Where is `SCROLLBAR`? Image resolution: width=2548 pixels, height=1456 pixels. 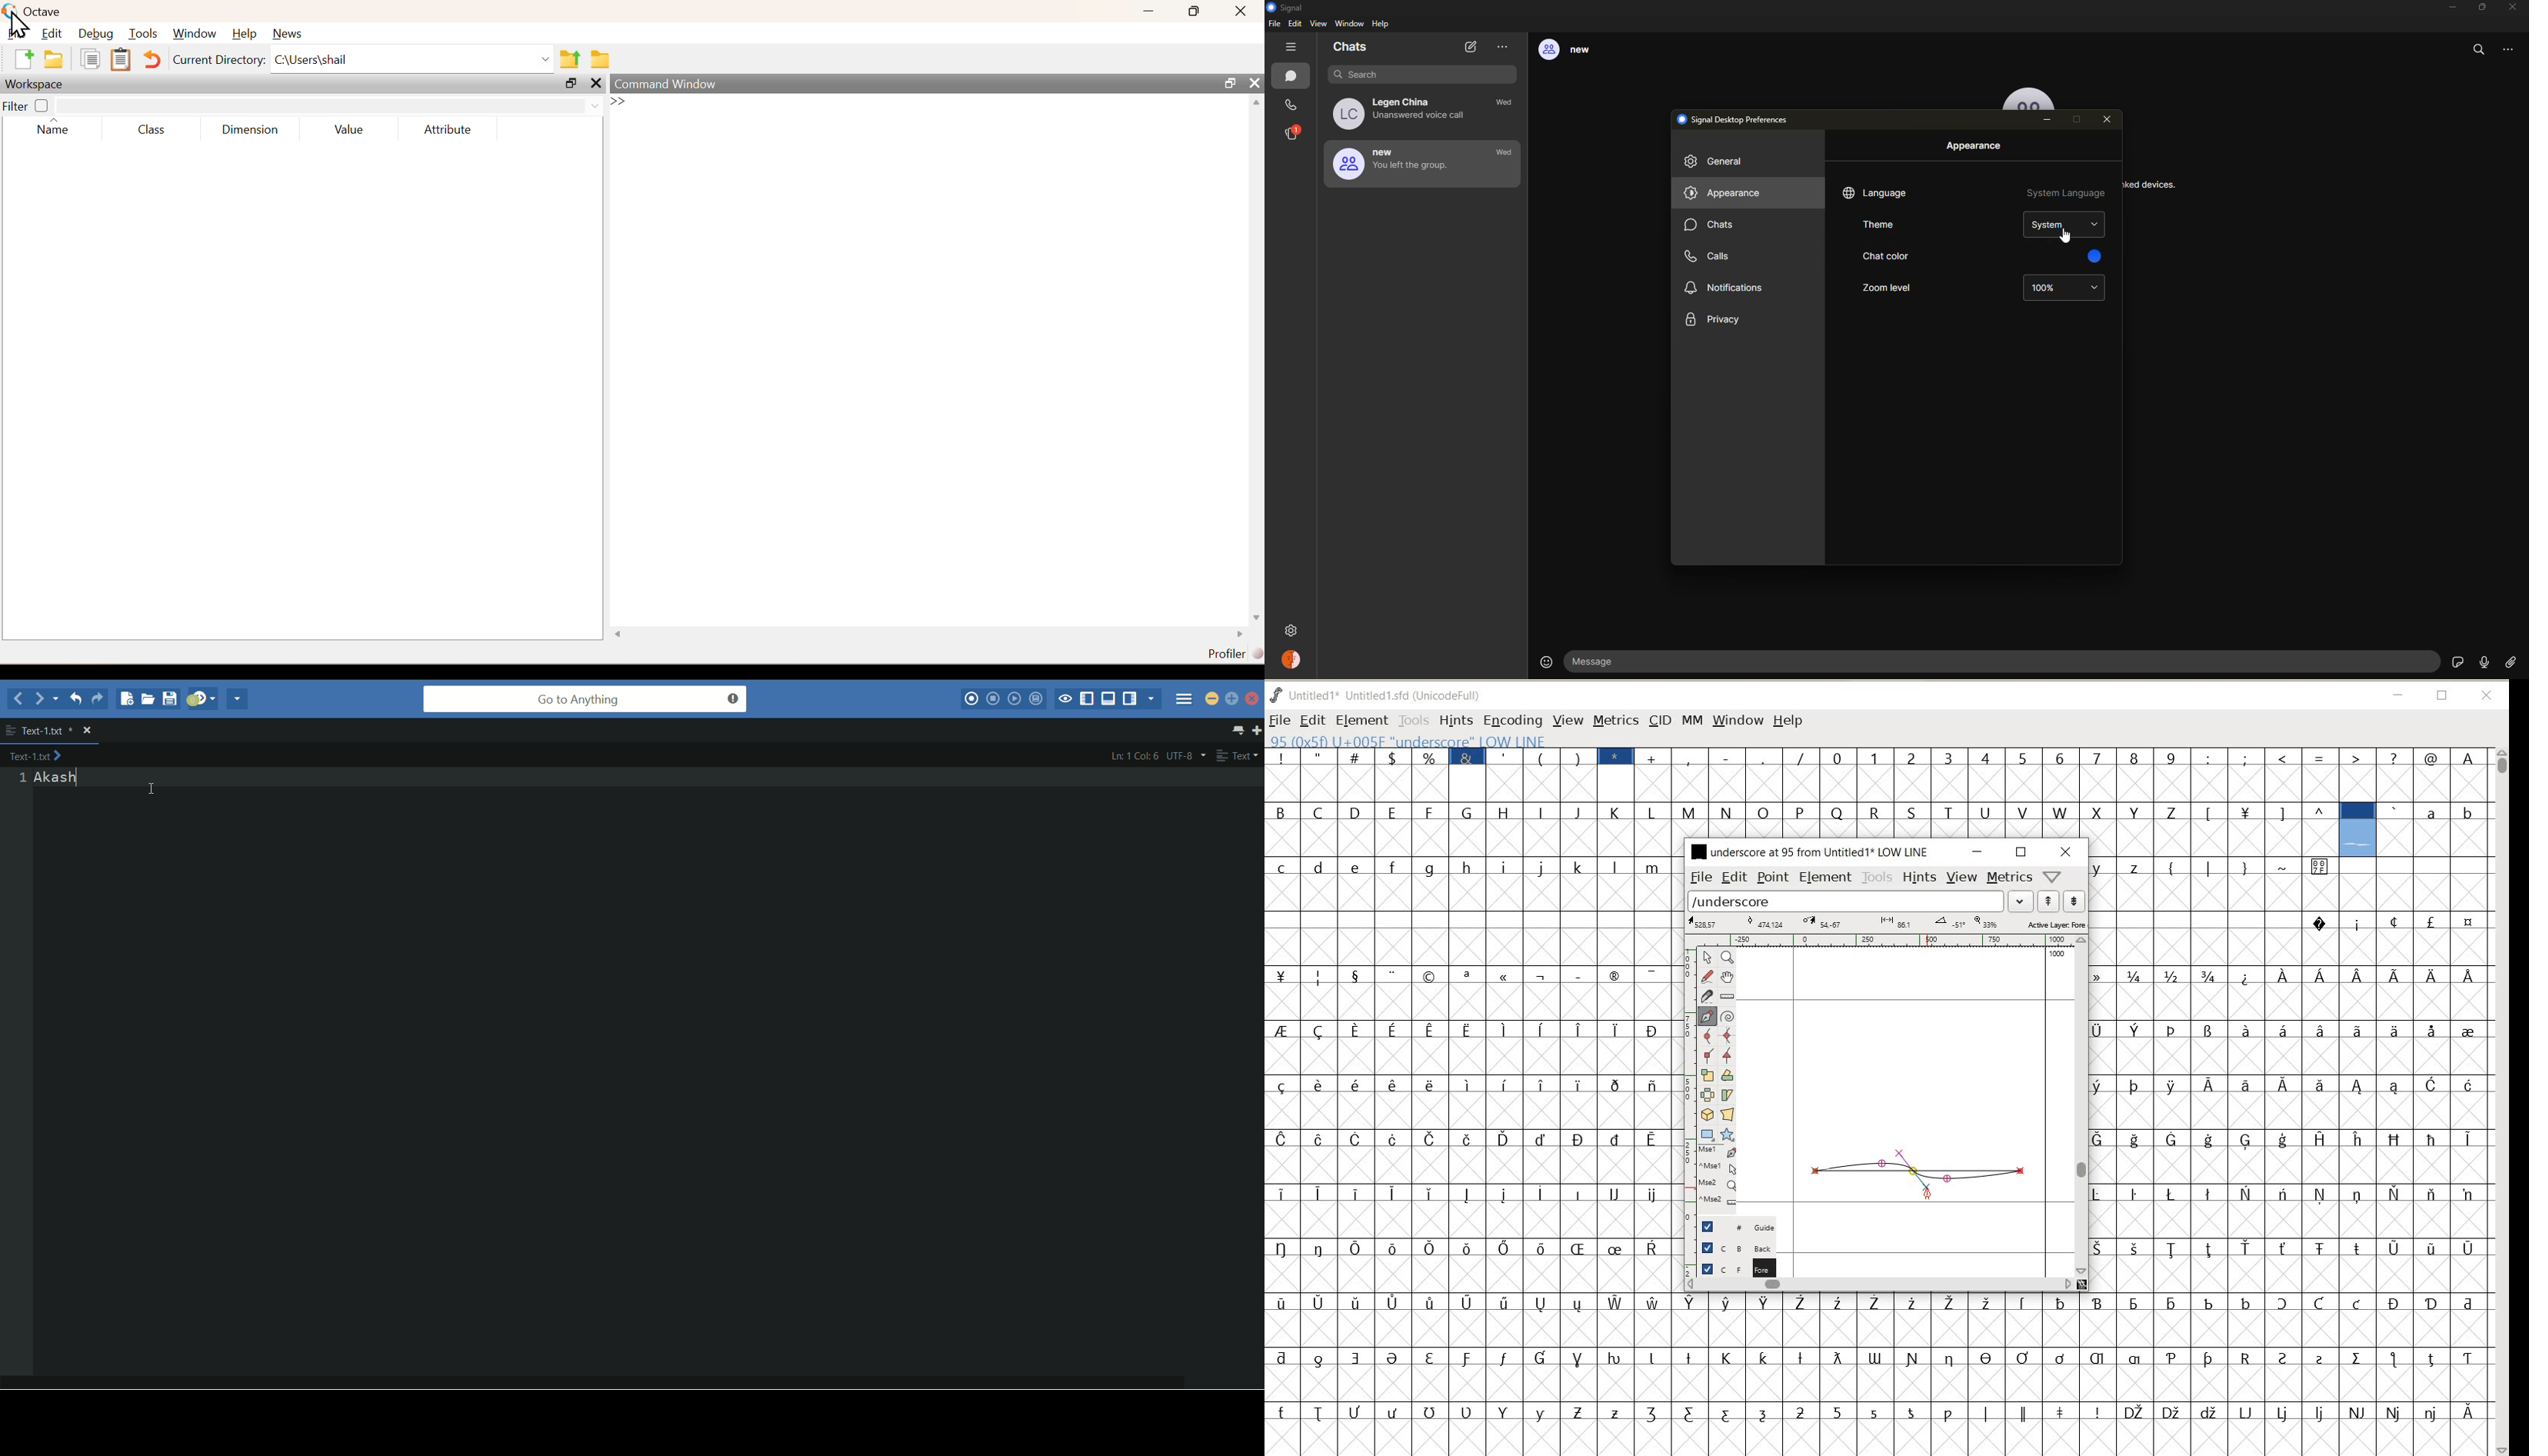
SCROLLBAR is located at coordinates (2082, 1106).